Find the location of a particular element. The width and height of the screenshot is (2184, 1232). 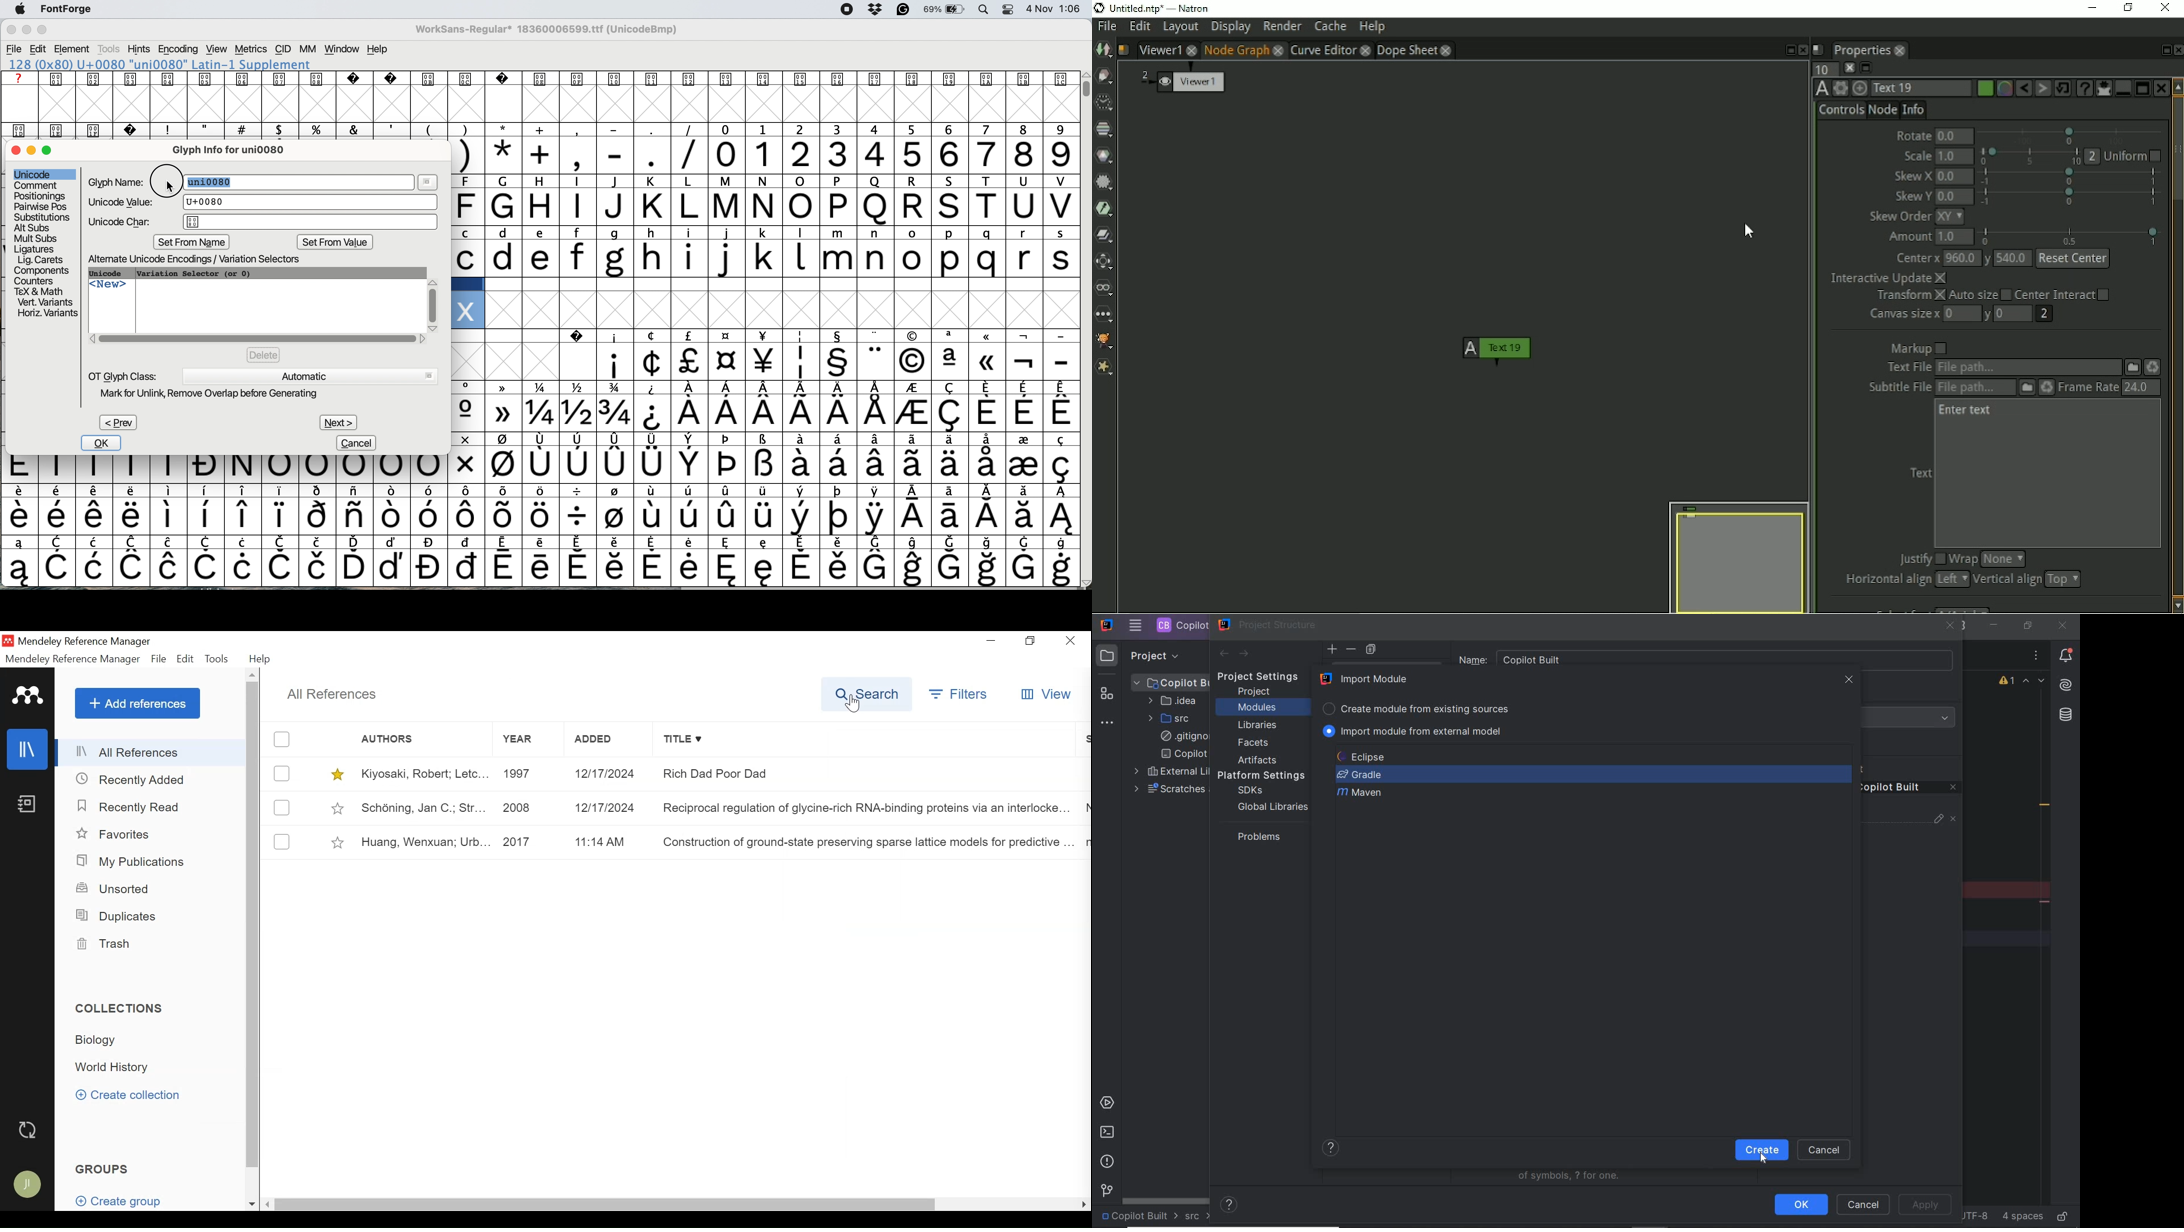

tex and math is located at coordinates (38, 291).